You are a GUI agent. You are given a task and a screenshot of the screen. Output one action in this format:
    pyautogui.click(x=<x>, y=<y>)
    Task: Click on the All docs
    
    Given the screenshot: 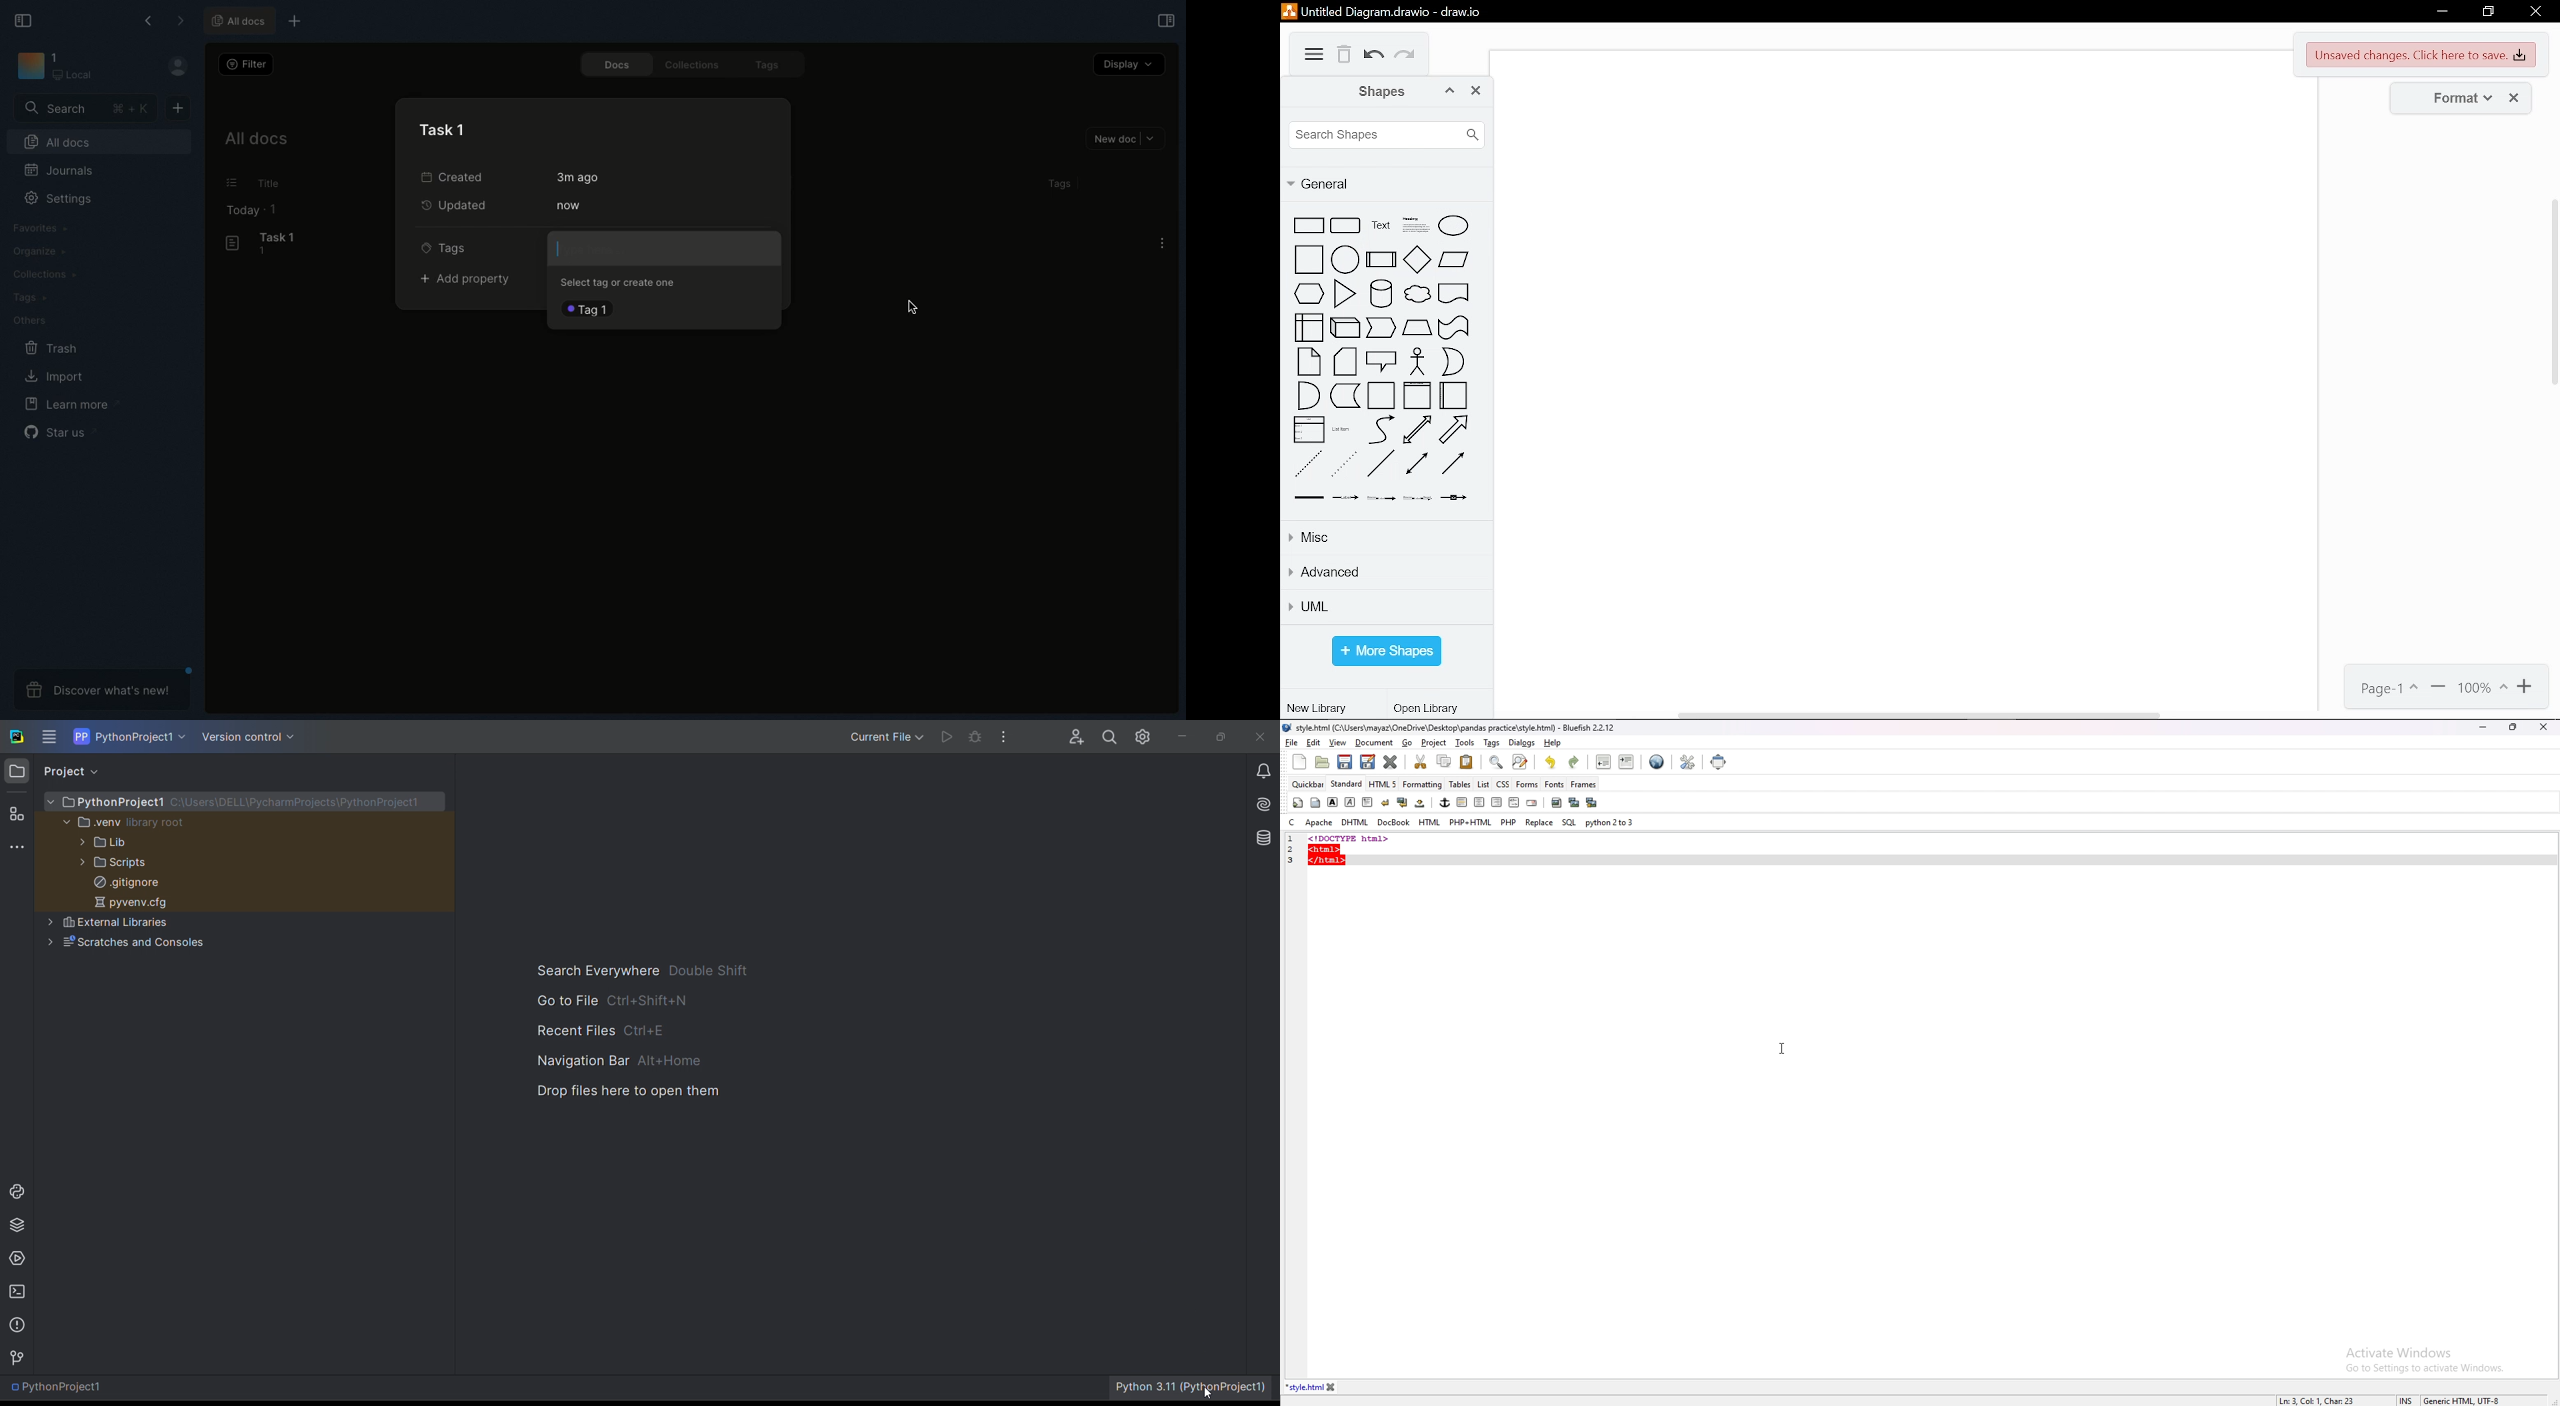 What is the action you would take?
    pyautogui.click(x=241, y=22)
    